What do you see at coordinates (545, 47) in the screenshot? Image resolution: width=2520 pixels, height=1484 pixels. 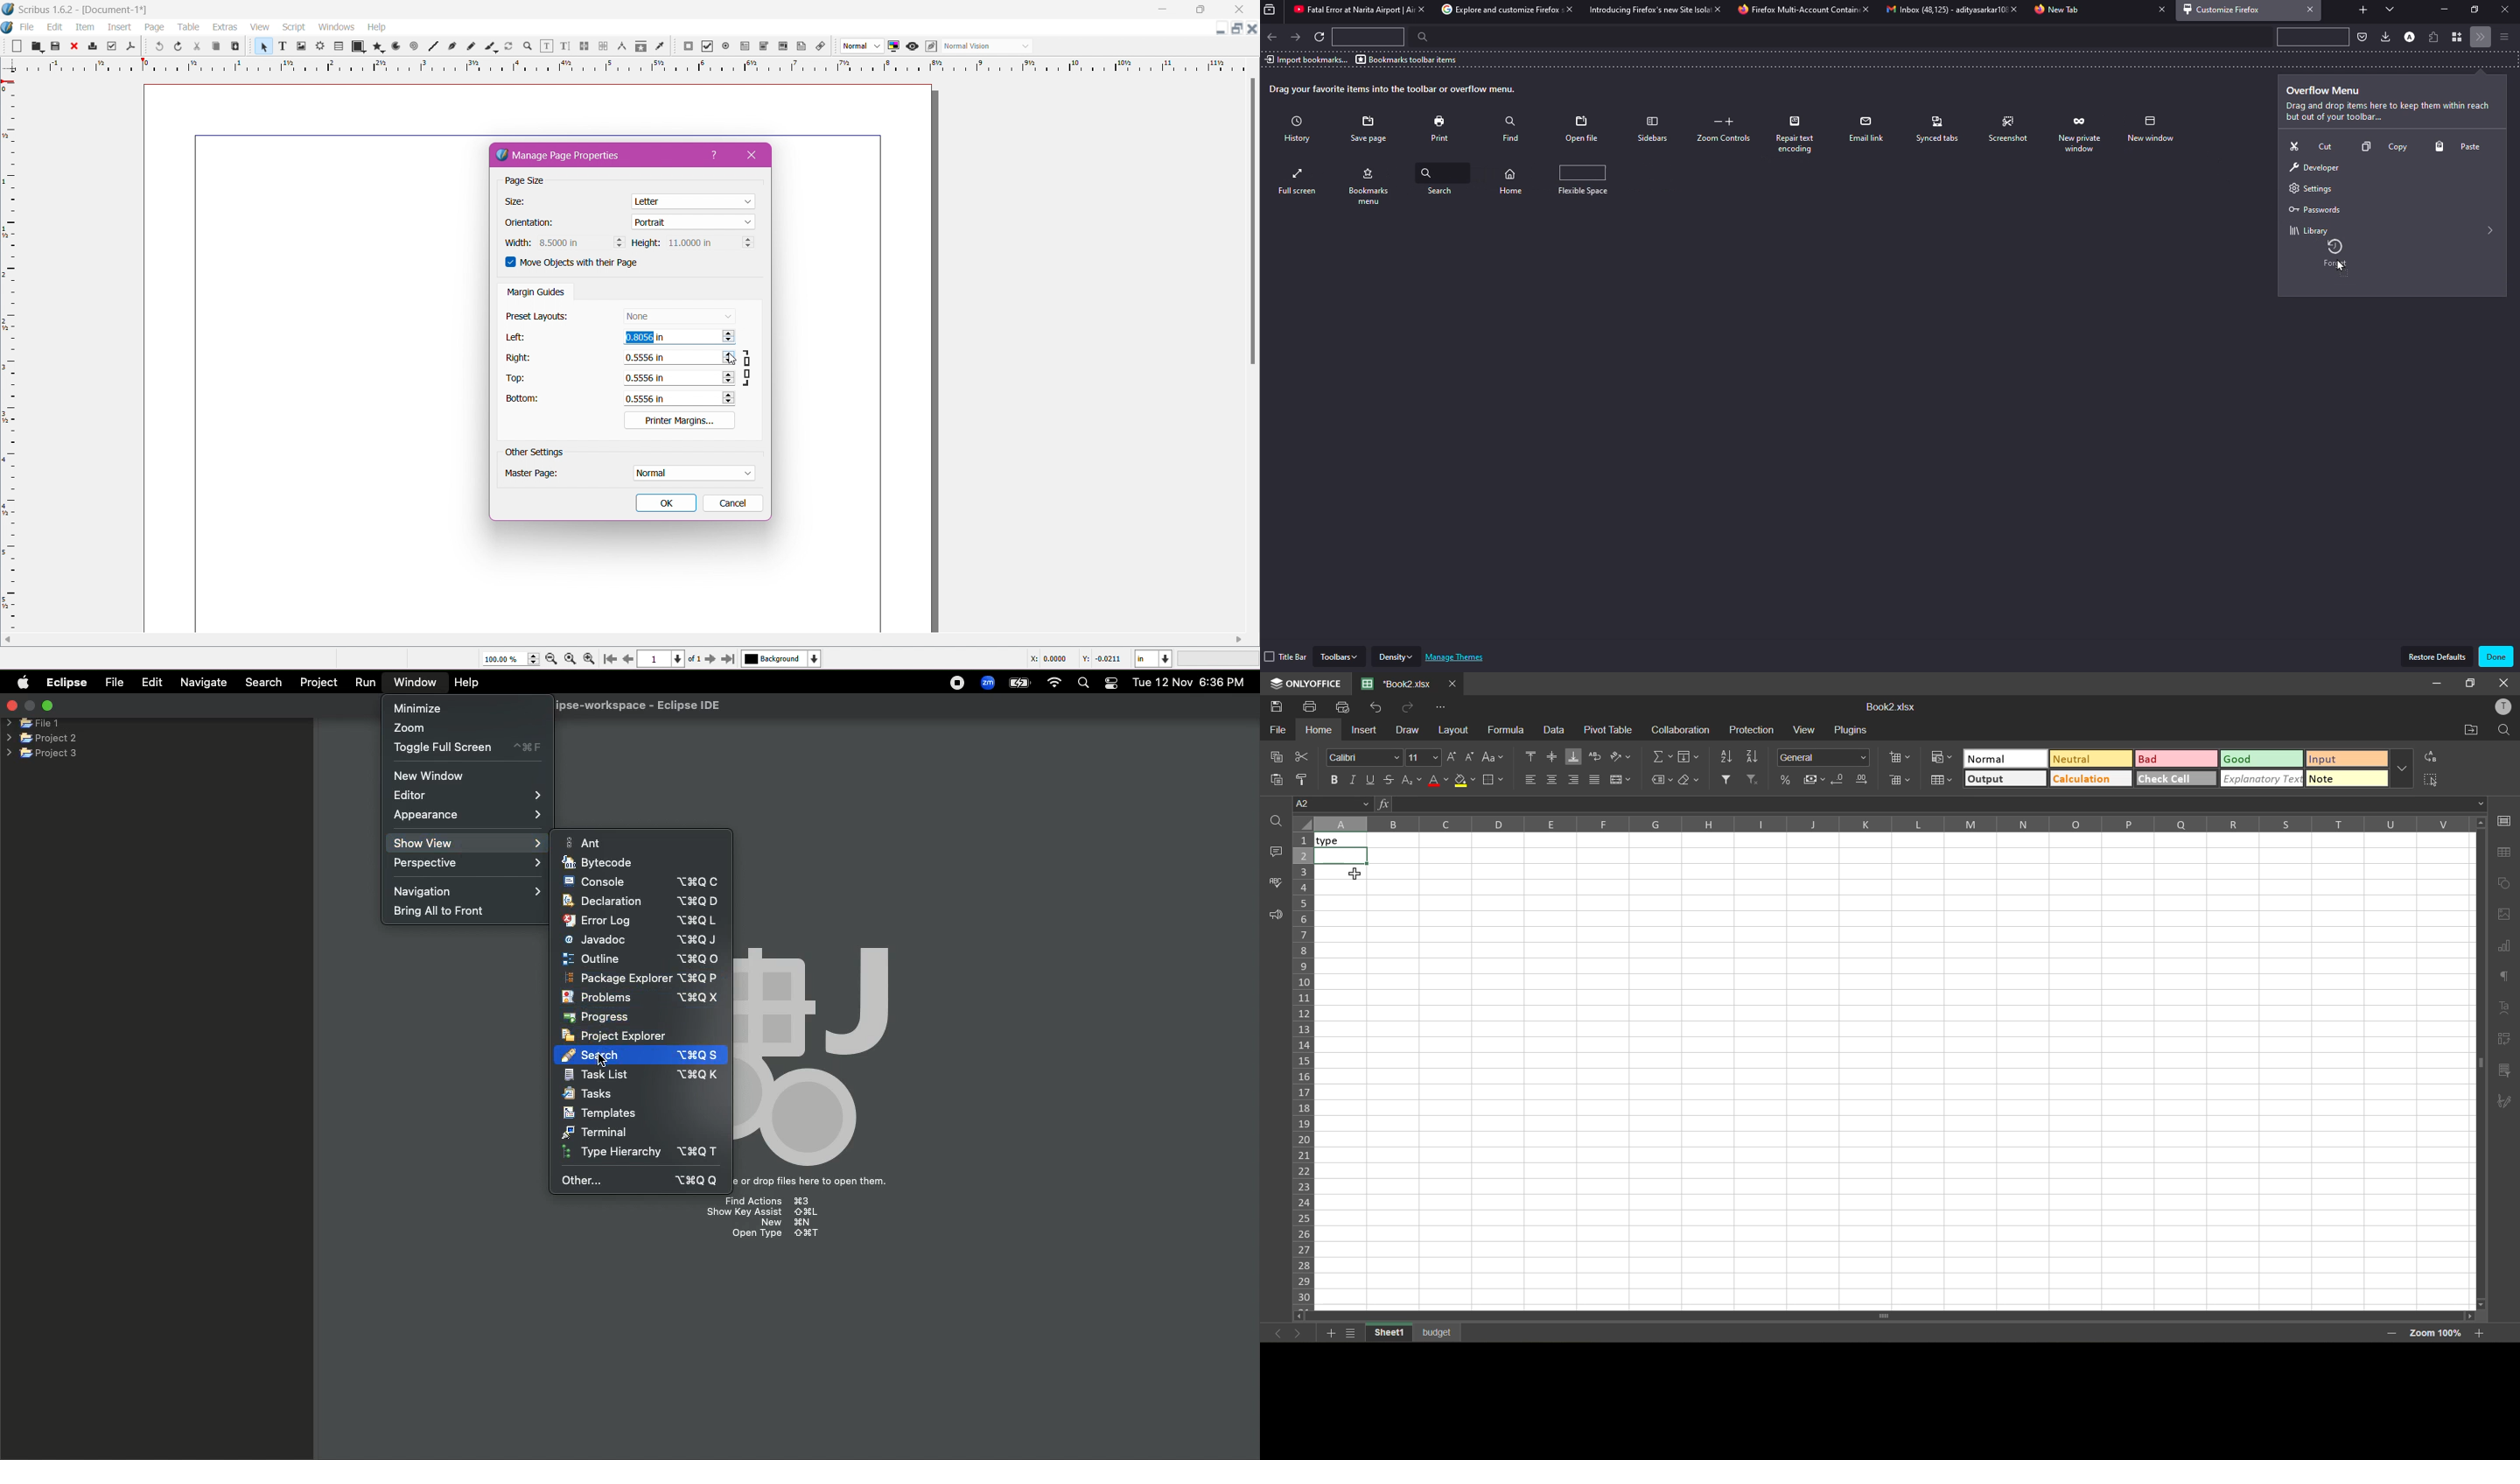 I see `Edit Contents of Frame` at bounding box center [545, 47].